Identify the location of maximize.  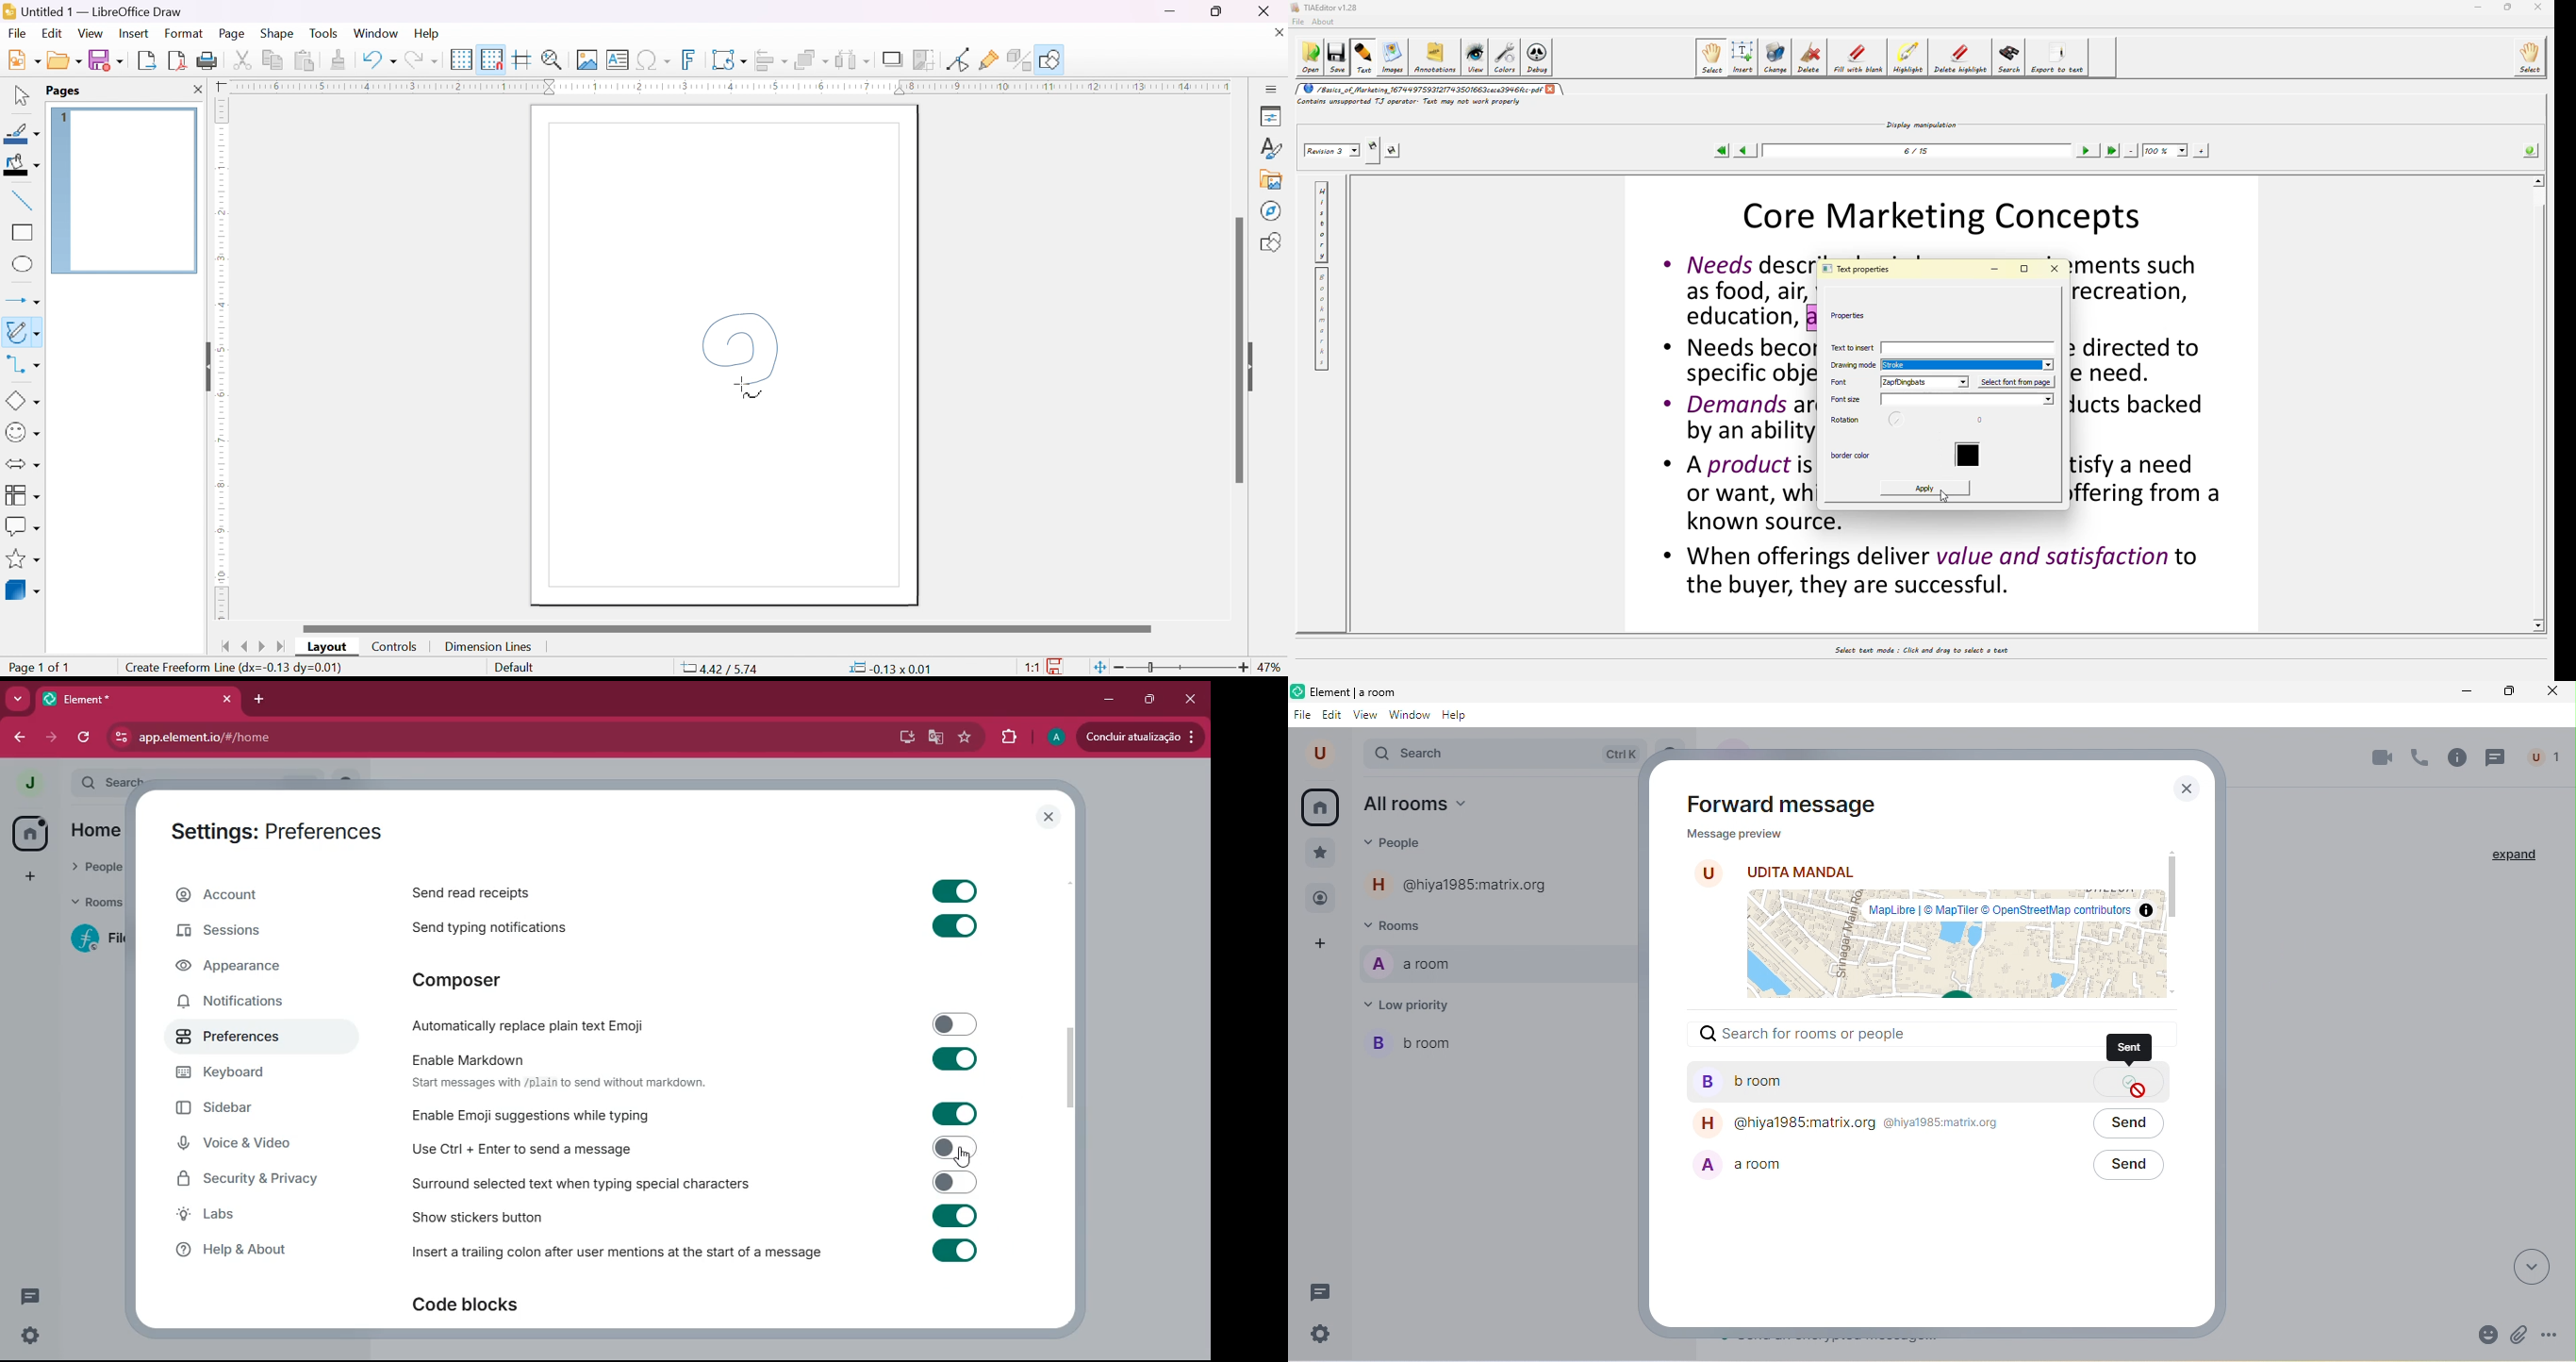
(1146, 700).